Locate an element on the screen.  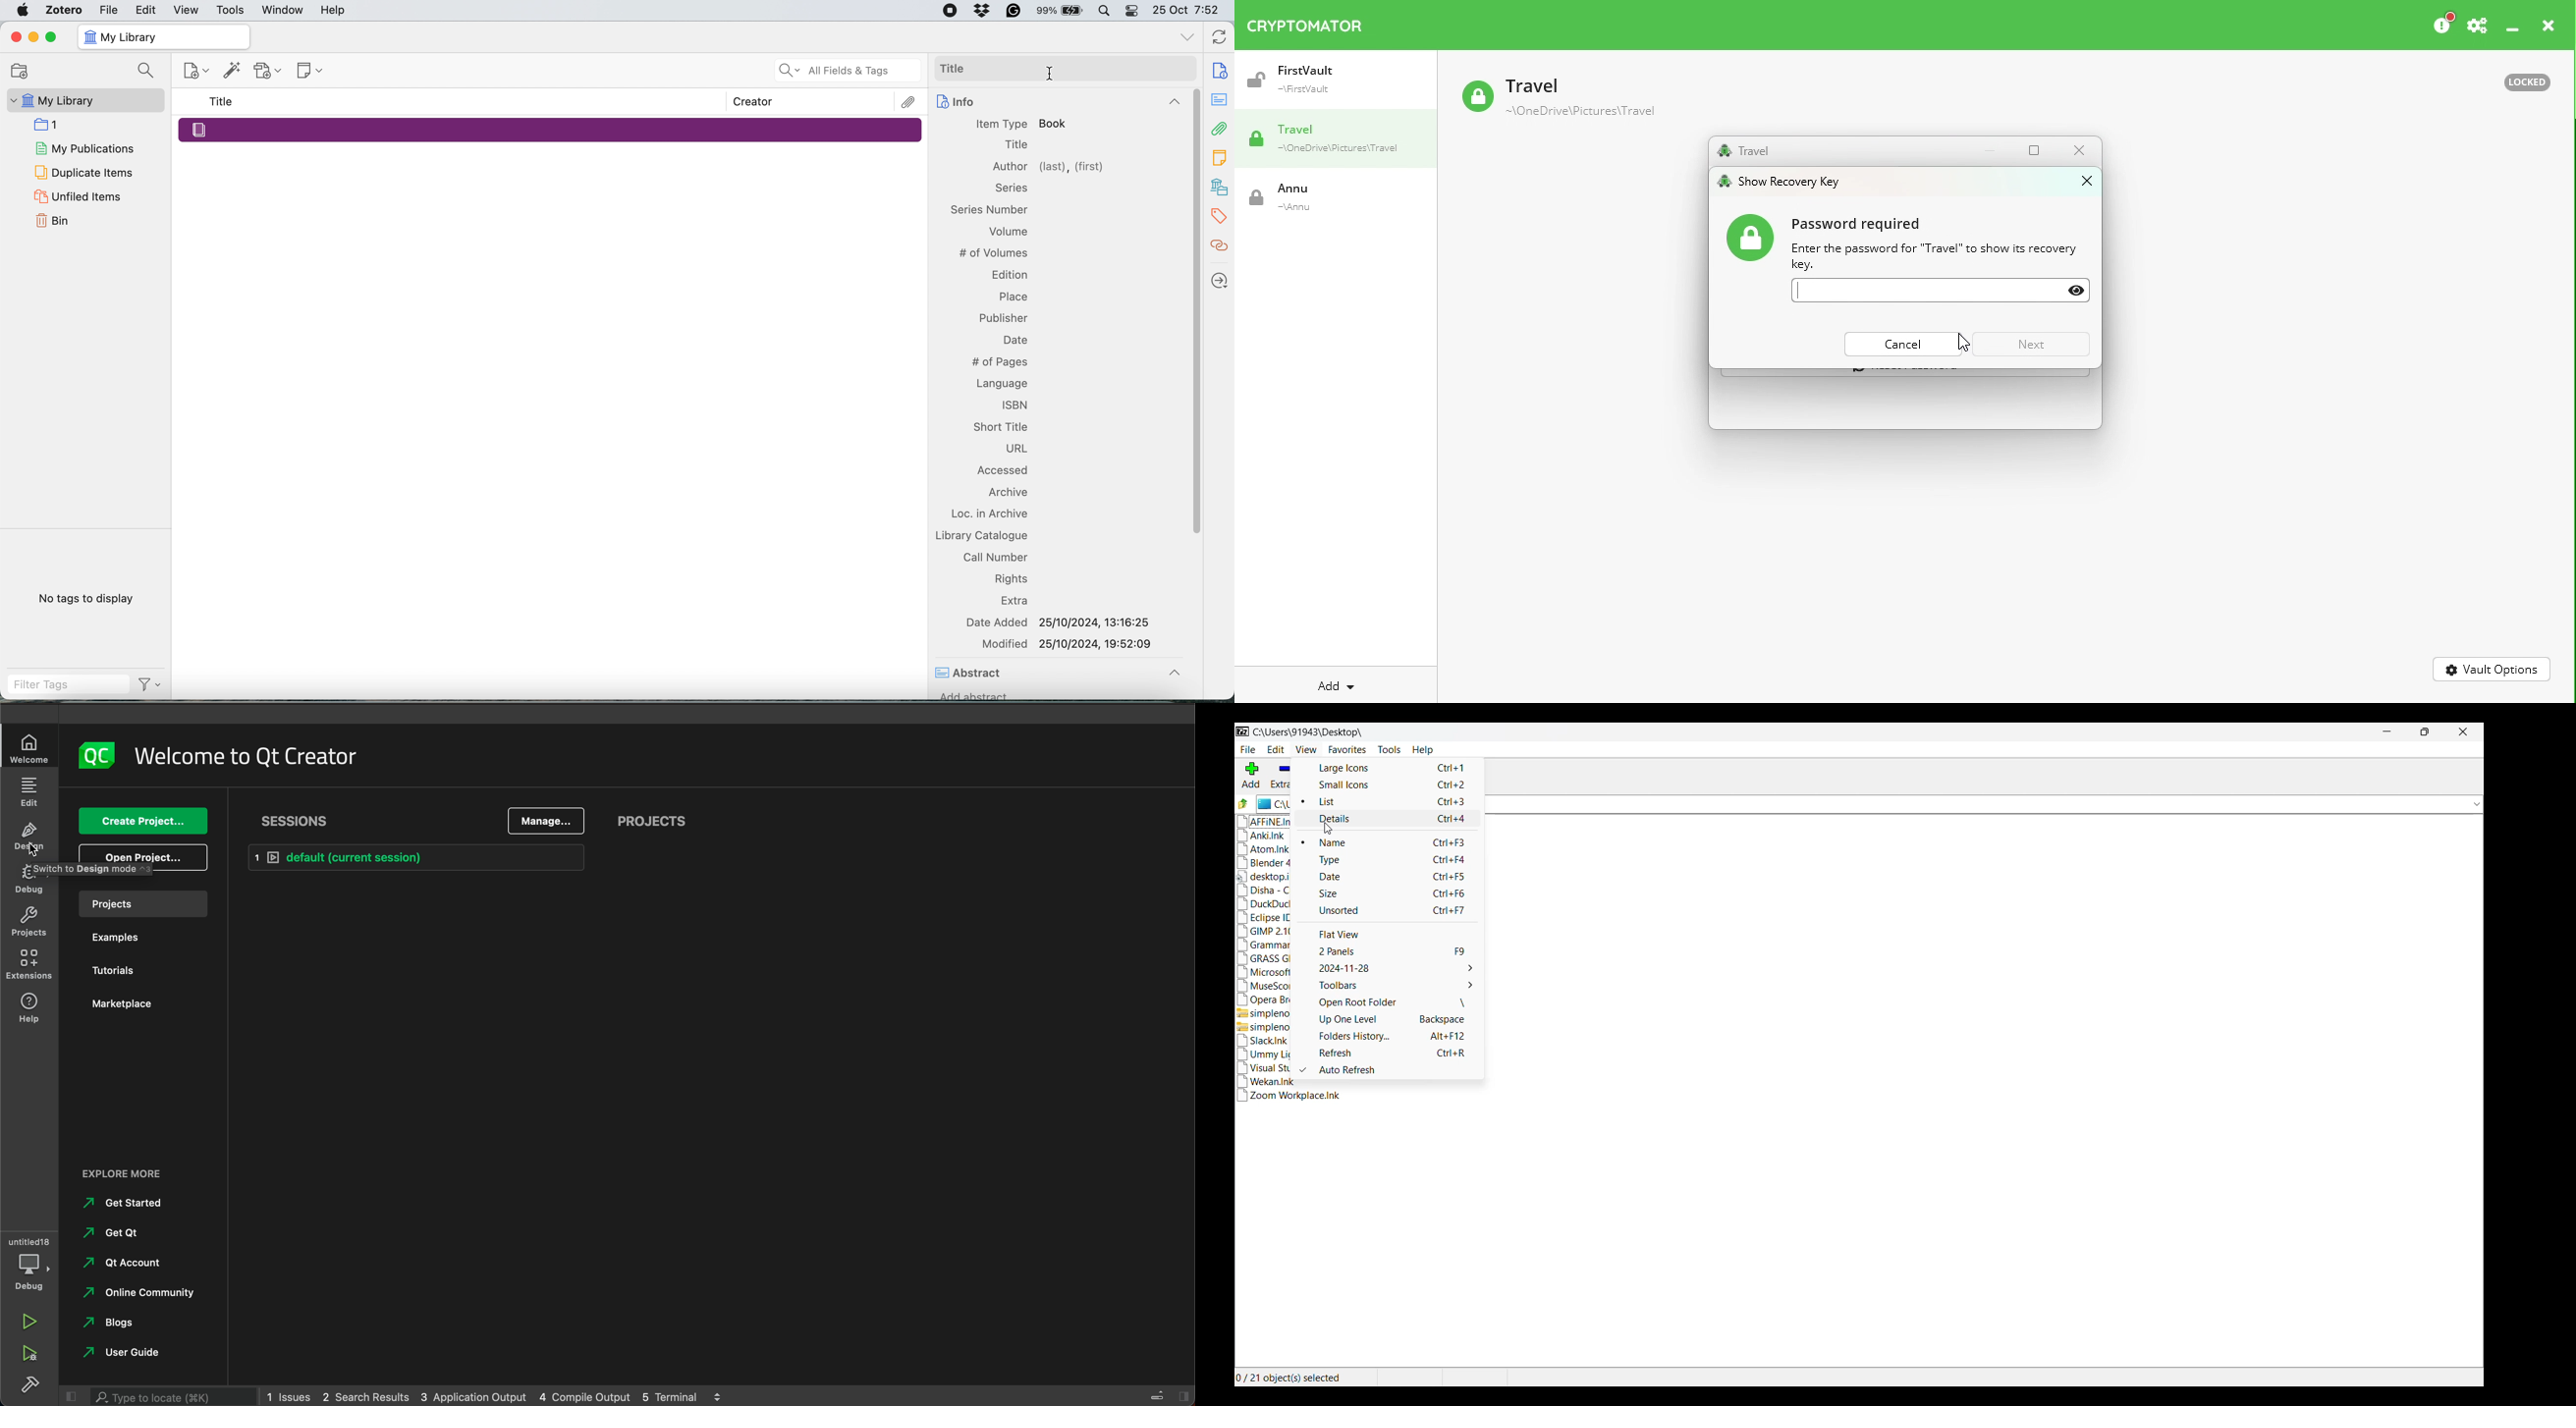
Edit is located at coordinates (147, 9).